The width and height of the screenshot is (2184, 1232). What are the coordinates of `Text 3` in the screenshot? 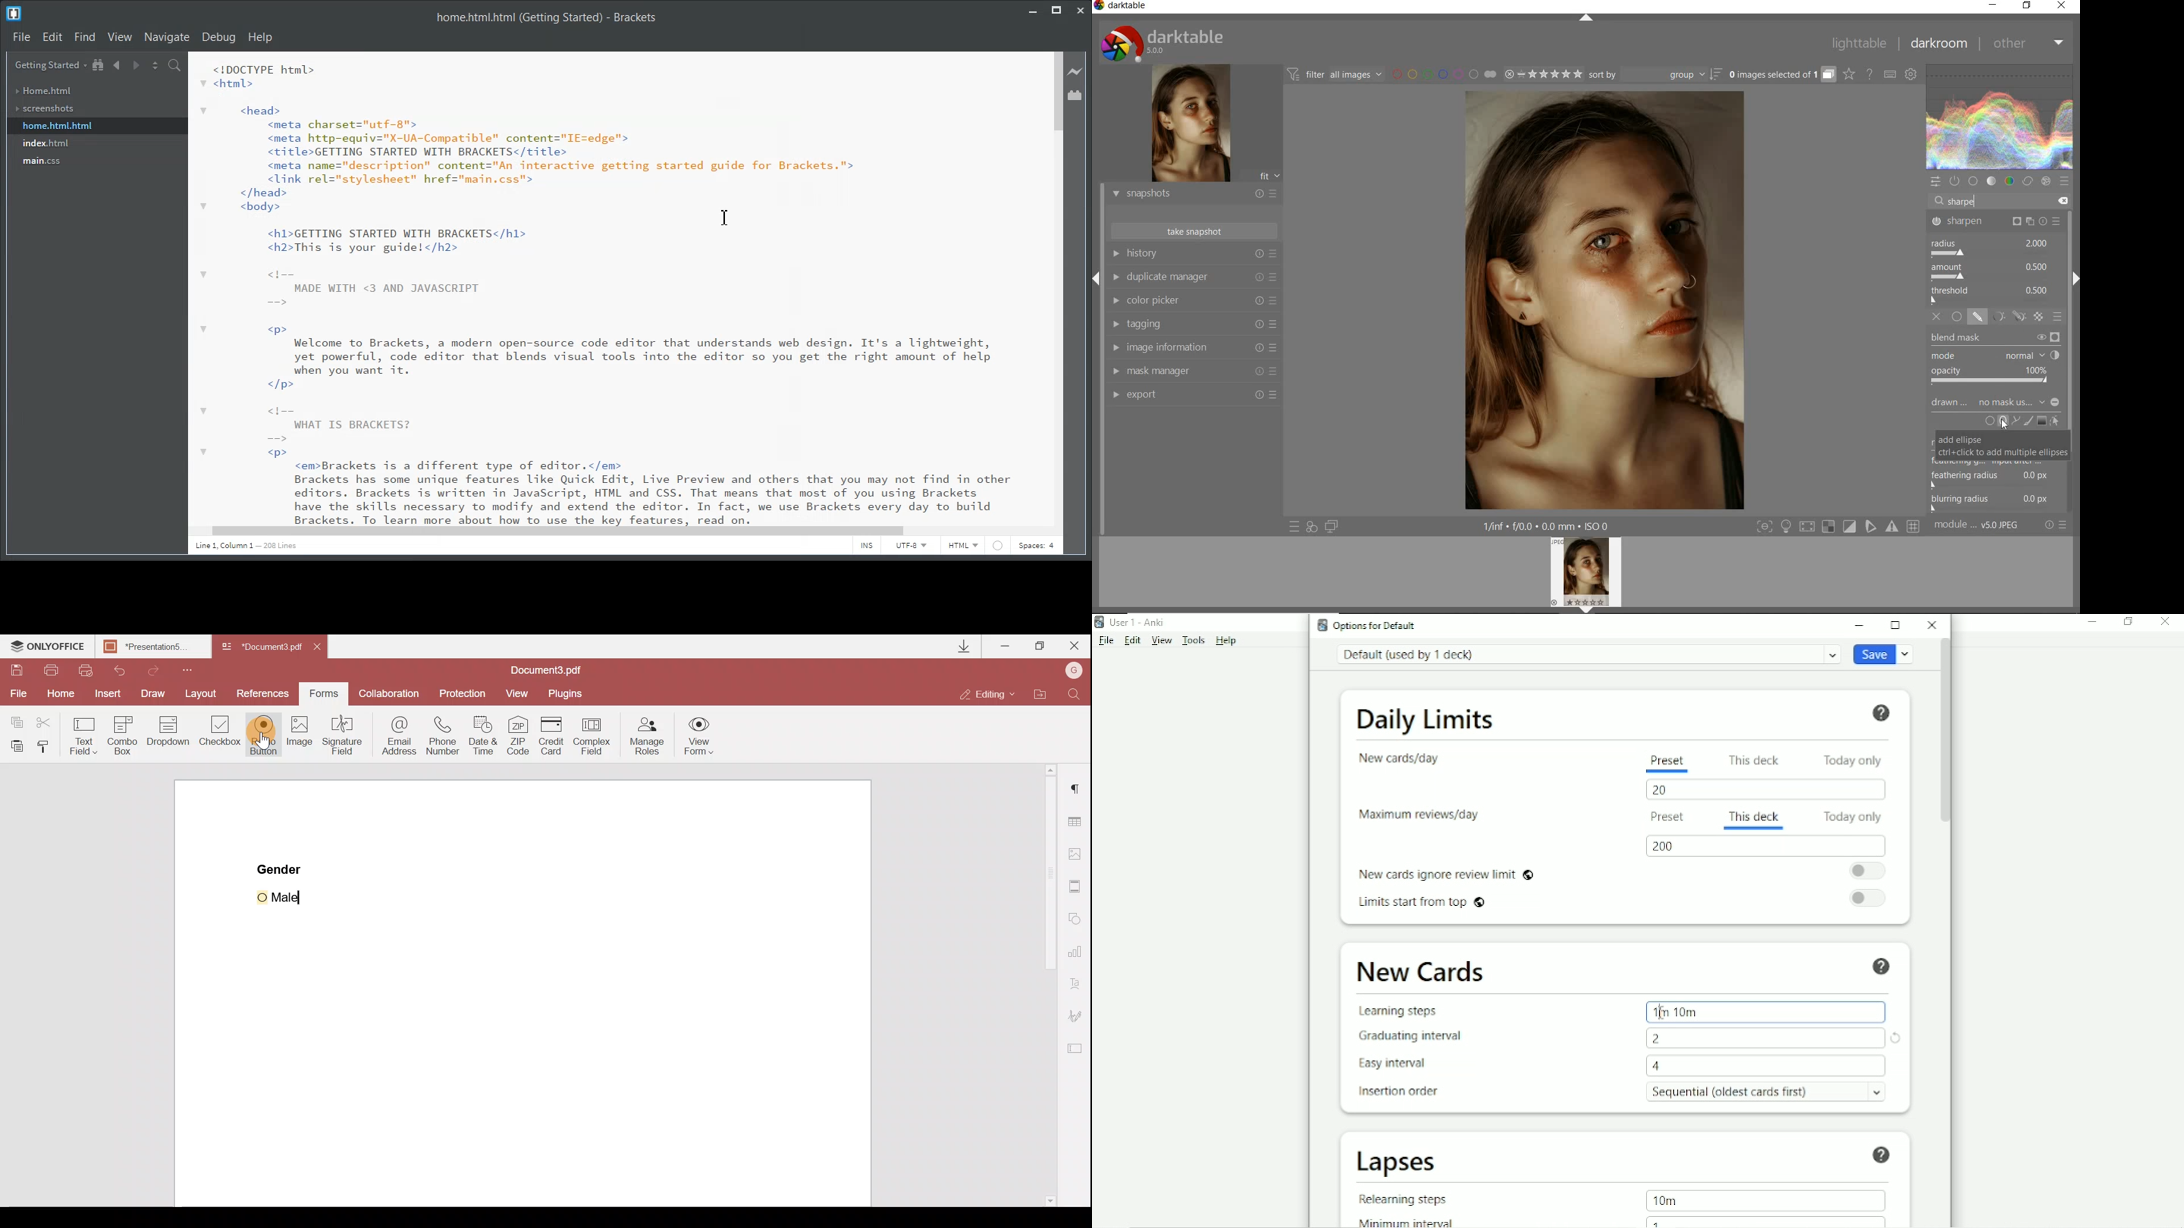 It's located at (249, 548).